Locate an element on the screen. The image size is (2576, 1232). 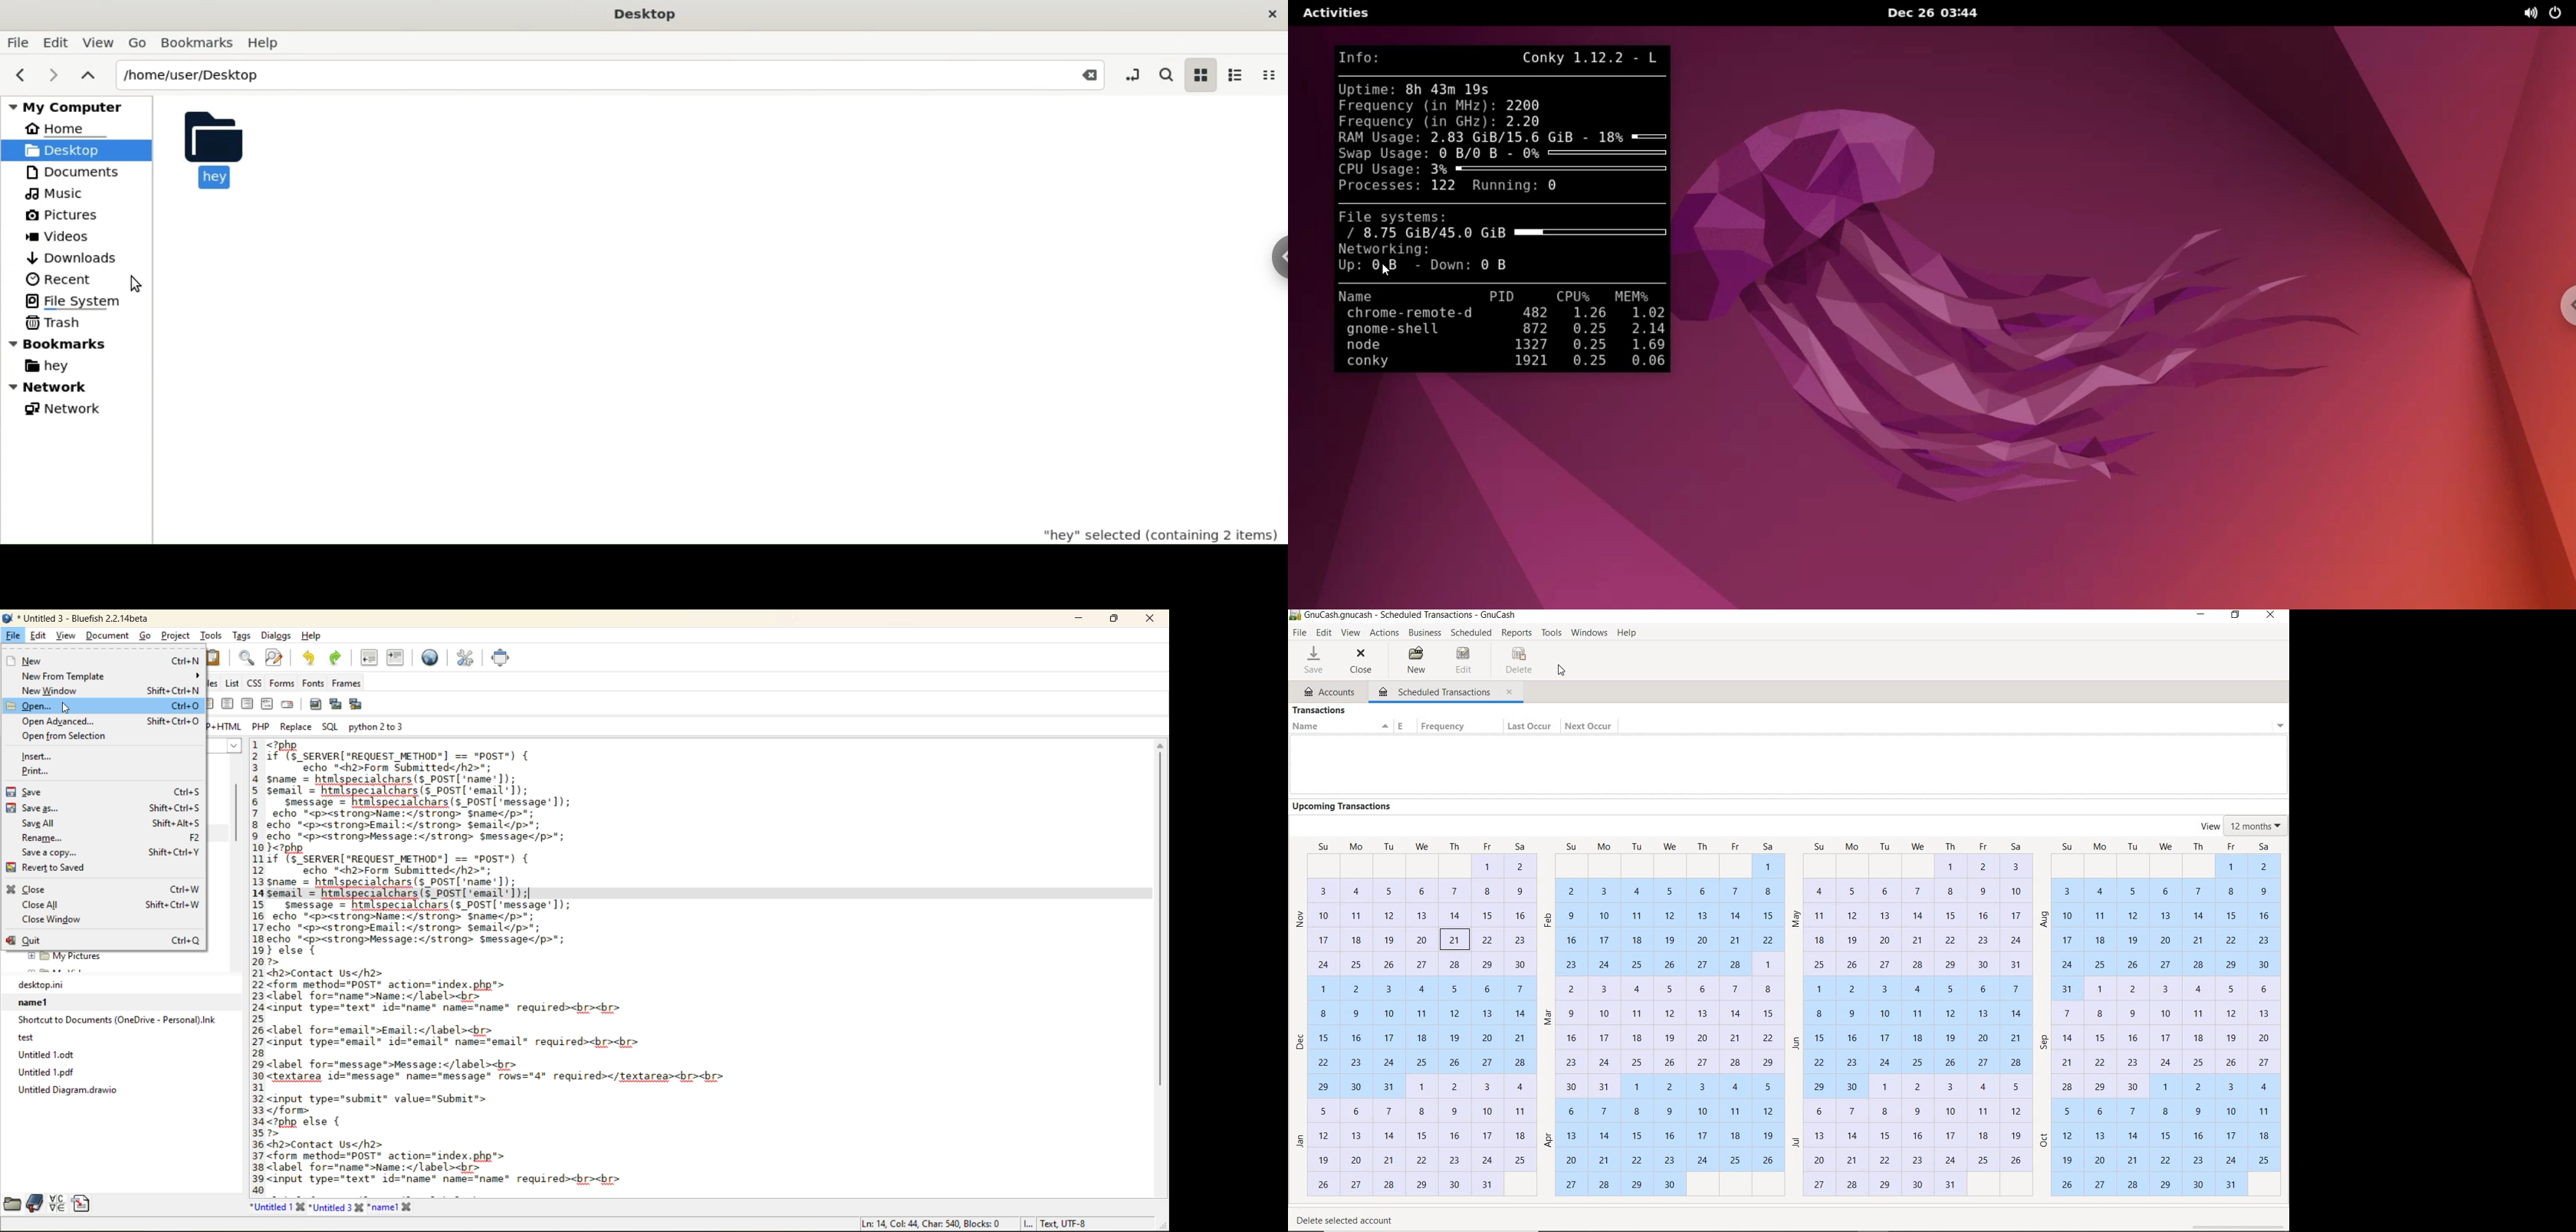
bookmarks is located at coordinates (34, 1203).